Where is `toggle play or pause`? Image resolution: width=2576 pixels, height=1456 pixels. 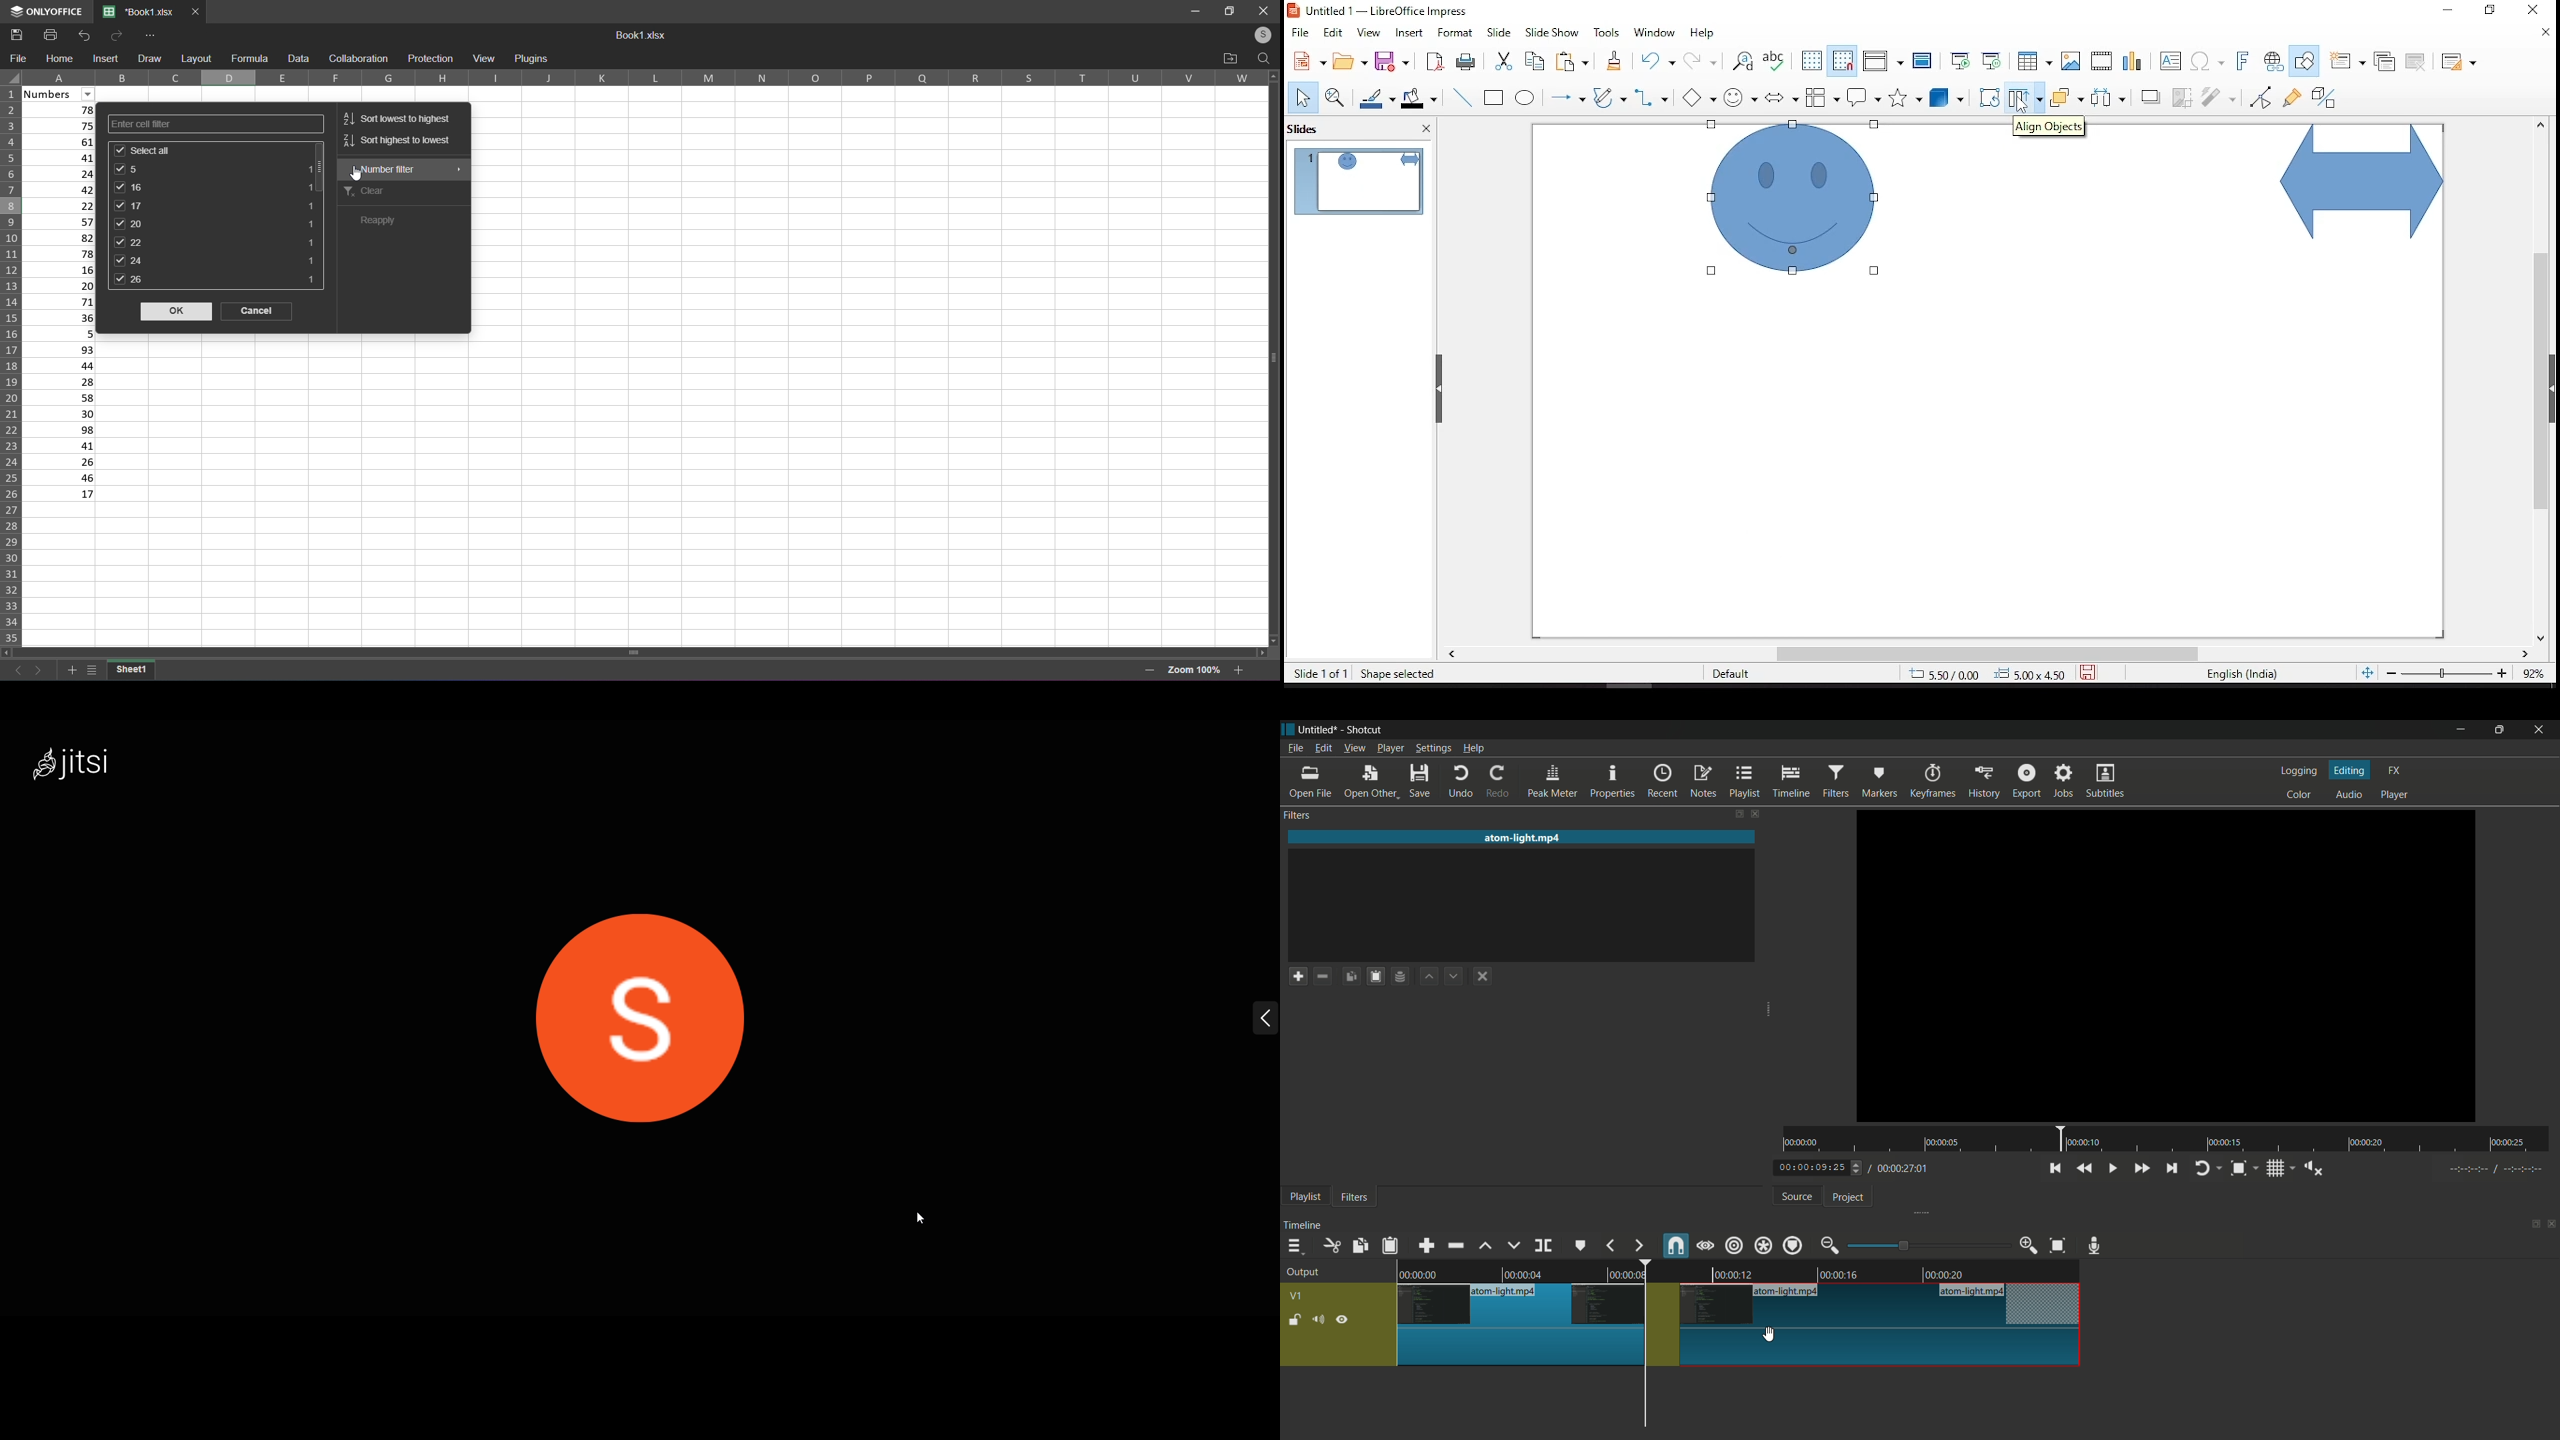 toggle play or pause is located at coordinates (2111, 1167).